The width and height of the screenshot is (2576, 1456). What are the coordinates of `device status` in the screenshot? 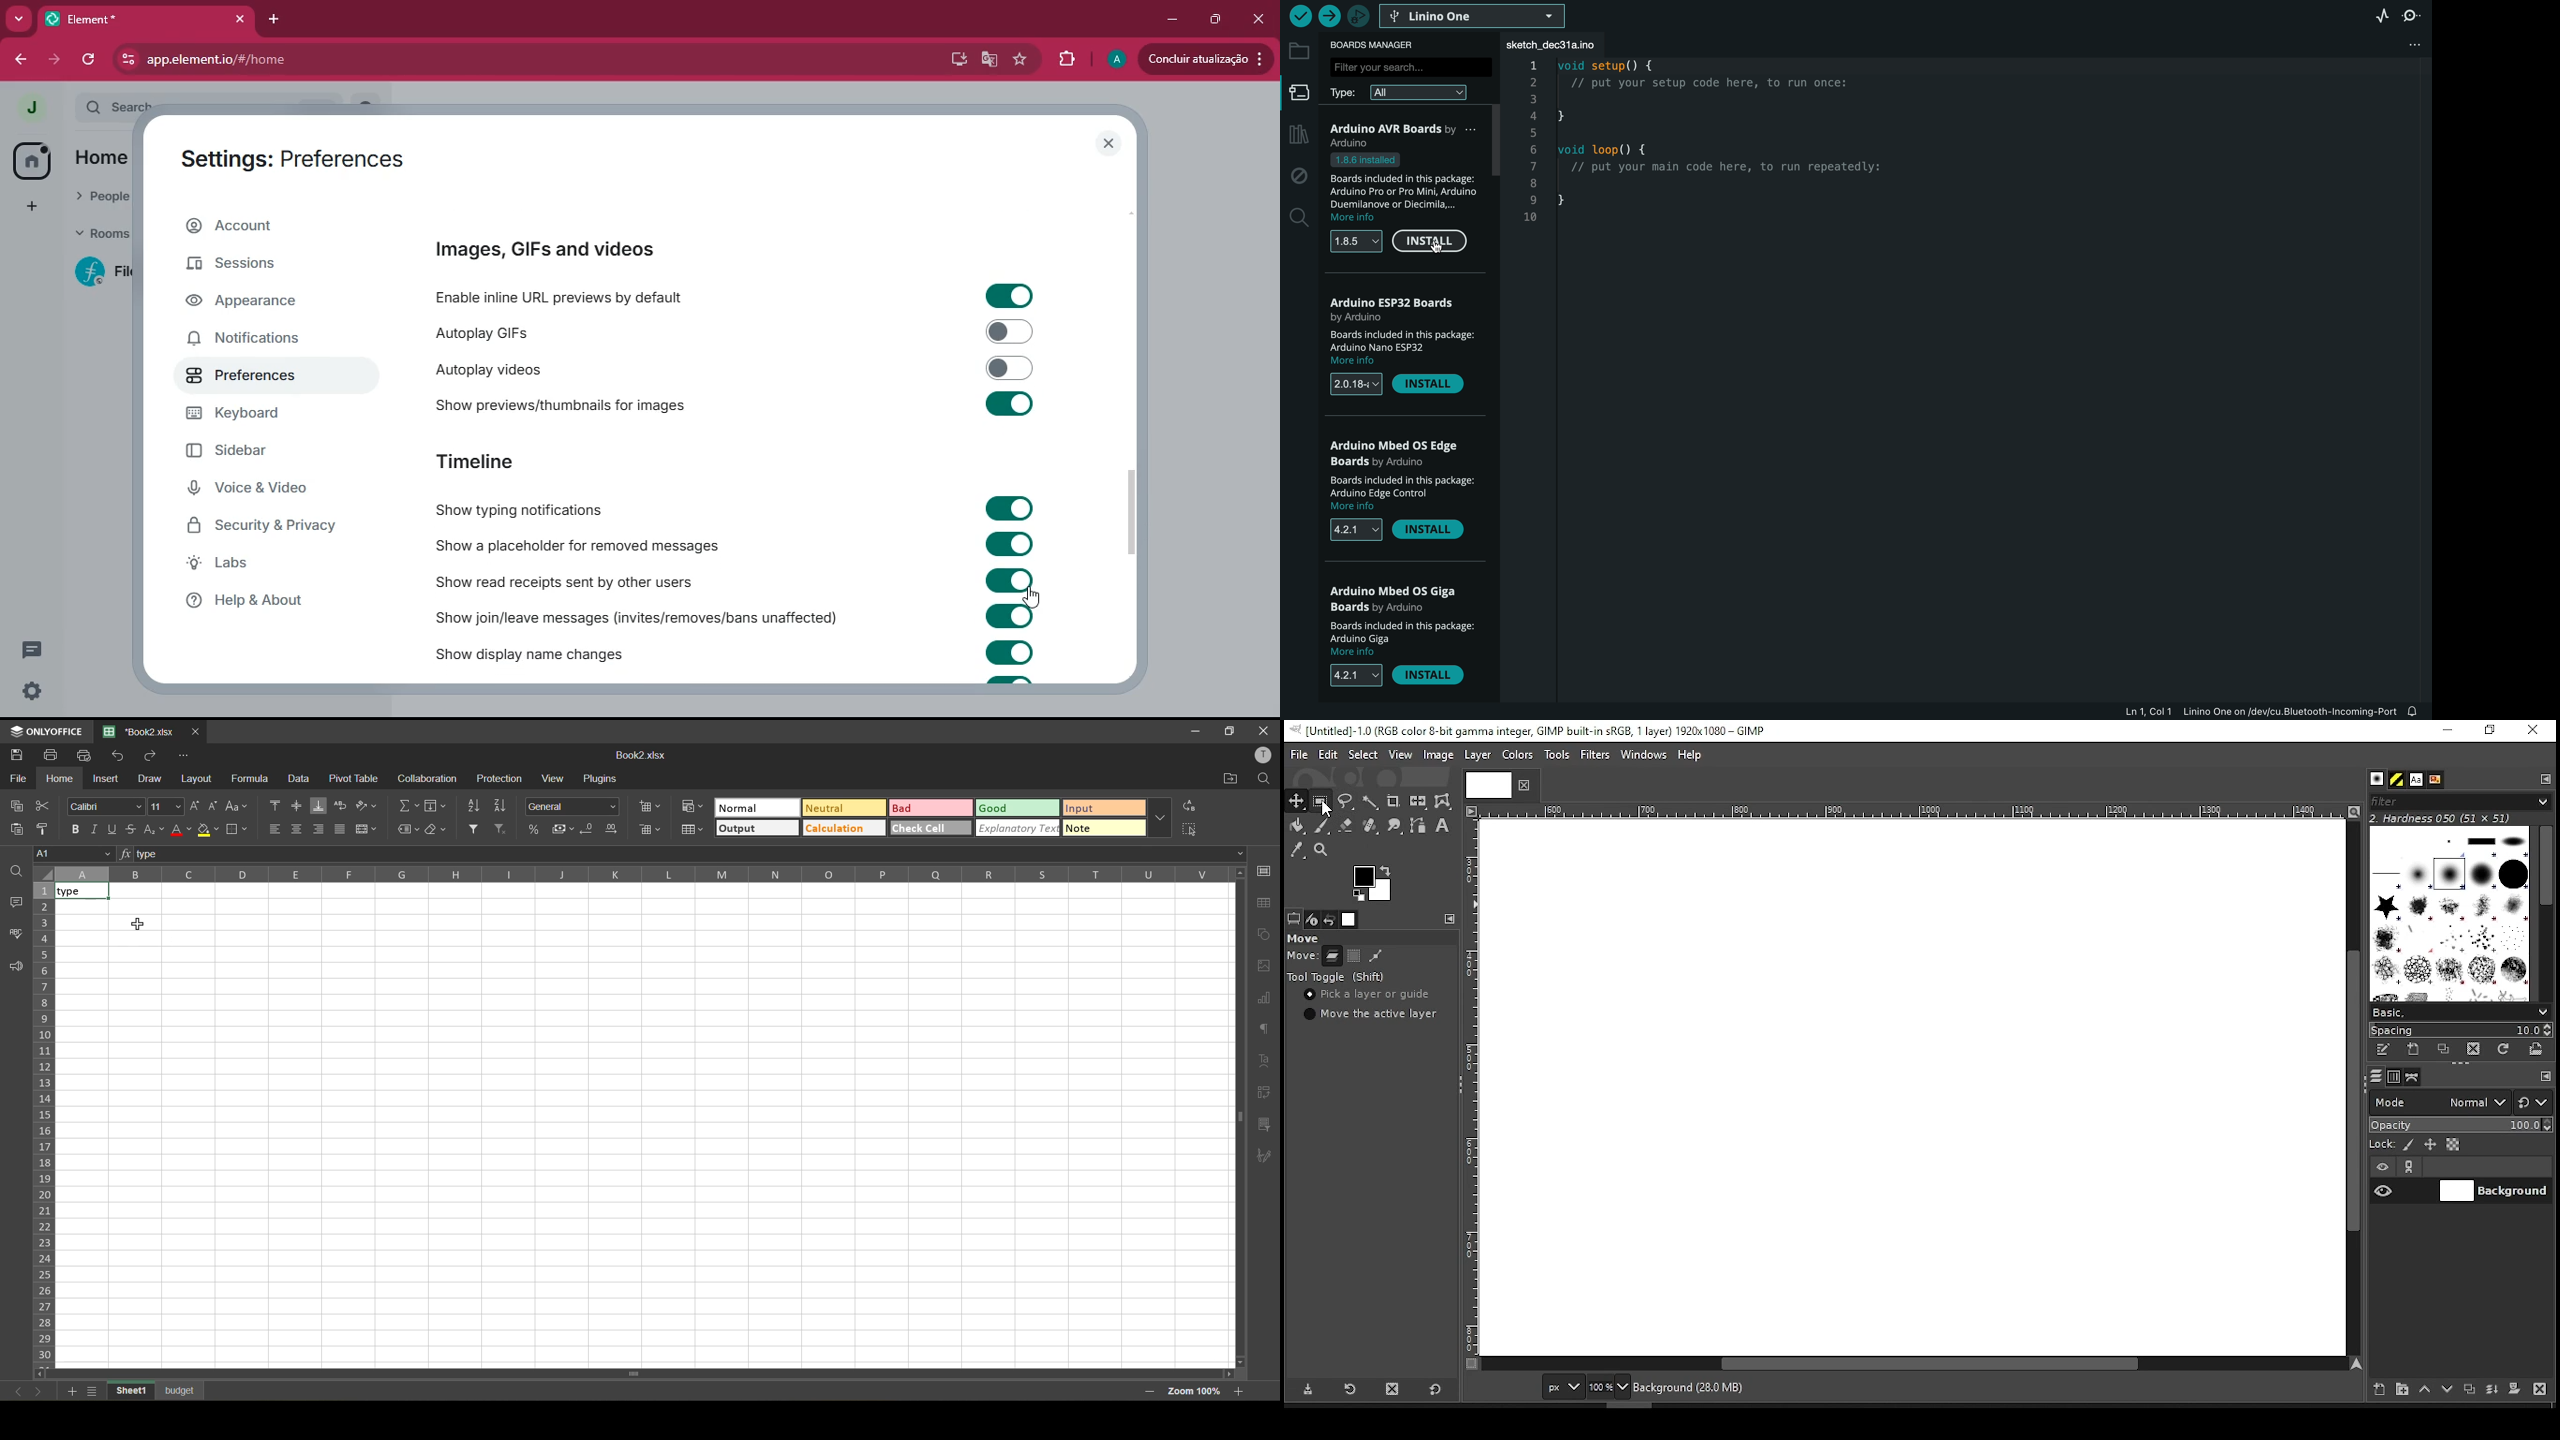 It's located at (1312, 919).